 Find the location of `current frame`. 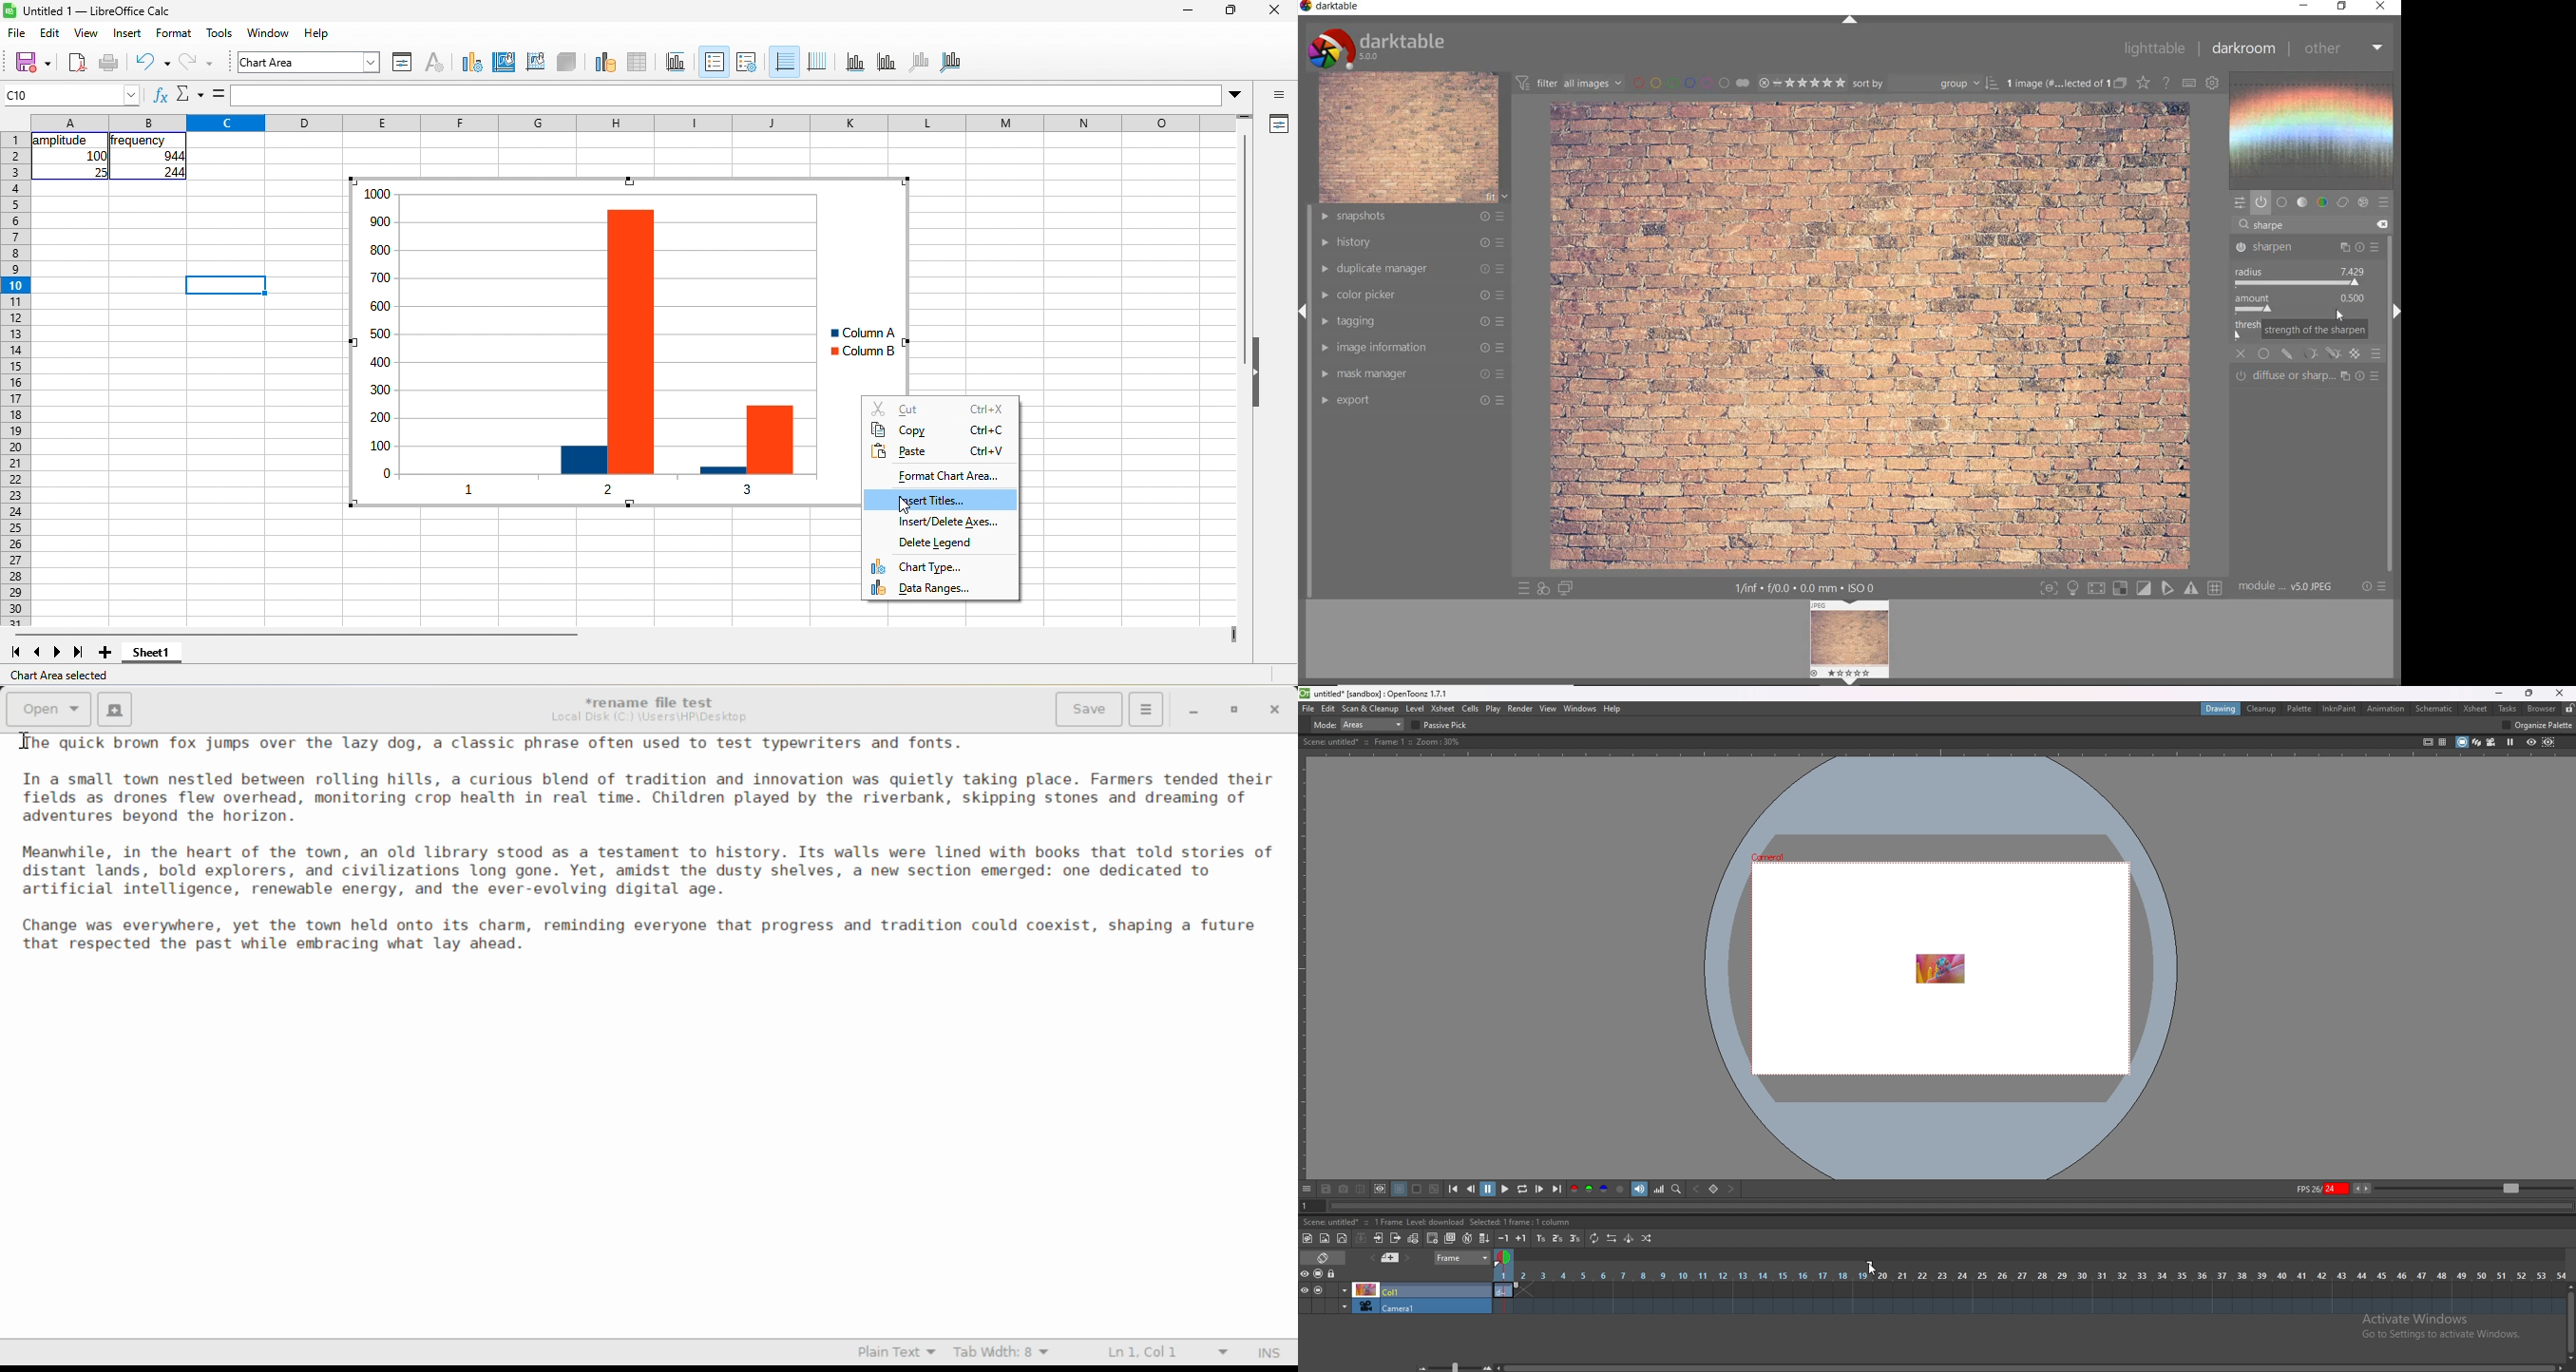

current frame is located at coordinates (1309, 1204).